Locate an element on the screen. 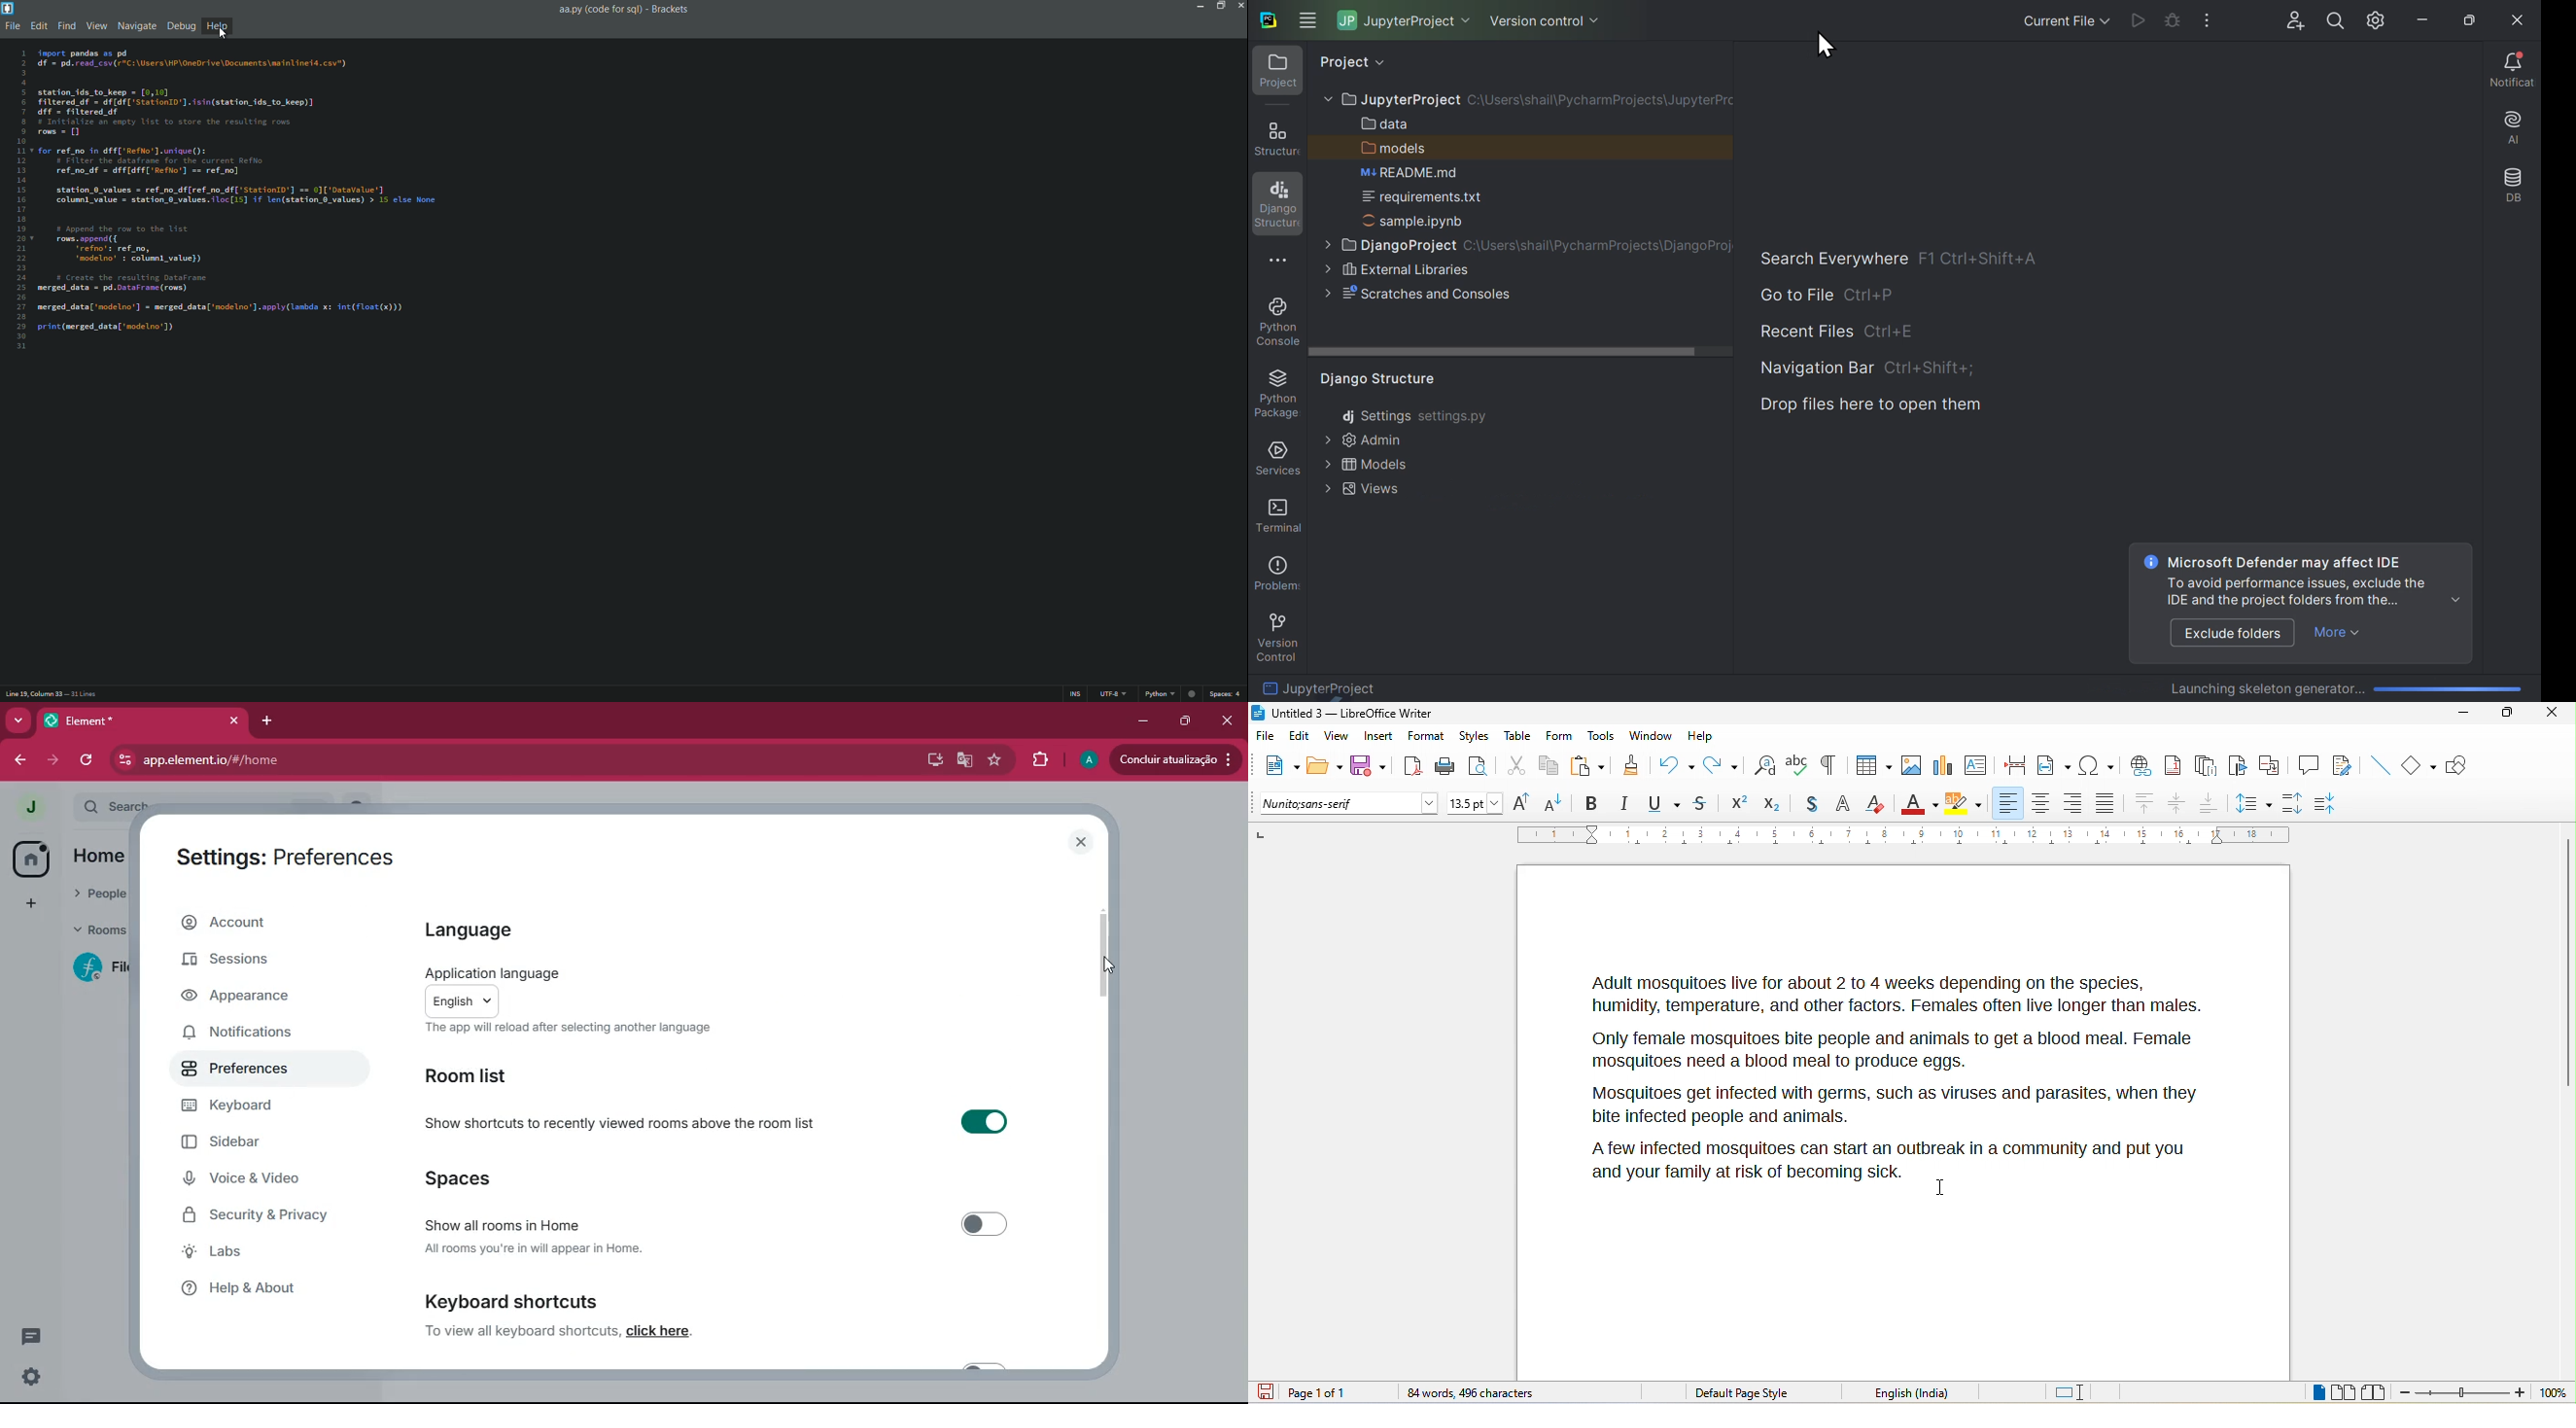 The width and height of the screenshot is (2576, 1428). clear direct formatting is located at coordinates (1876, 803).